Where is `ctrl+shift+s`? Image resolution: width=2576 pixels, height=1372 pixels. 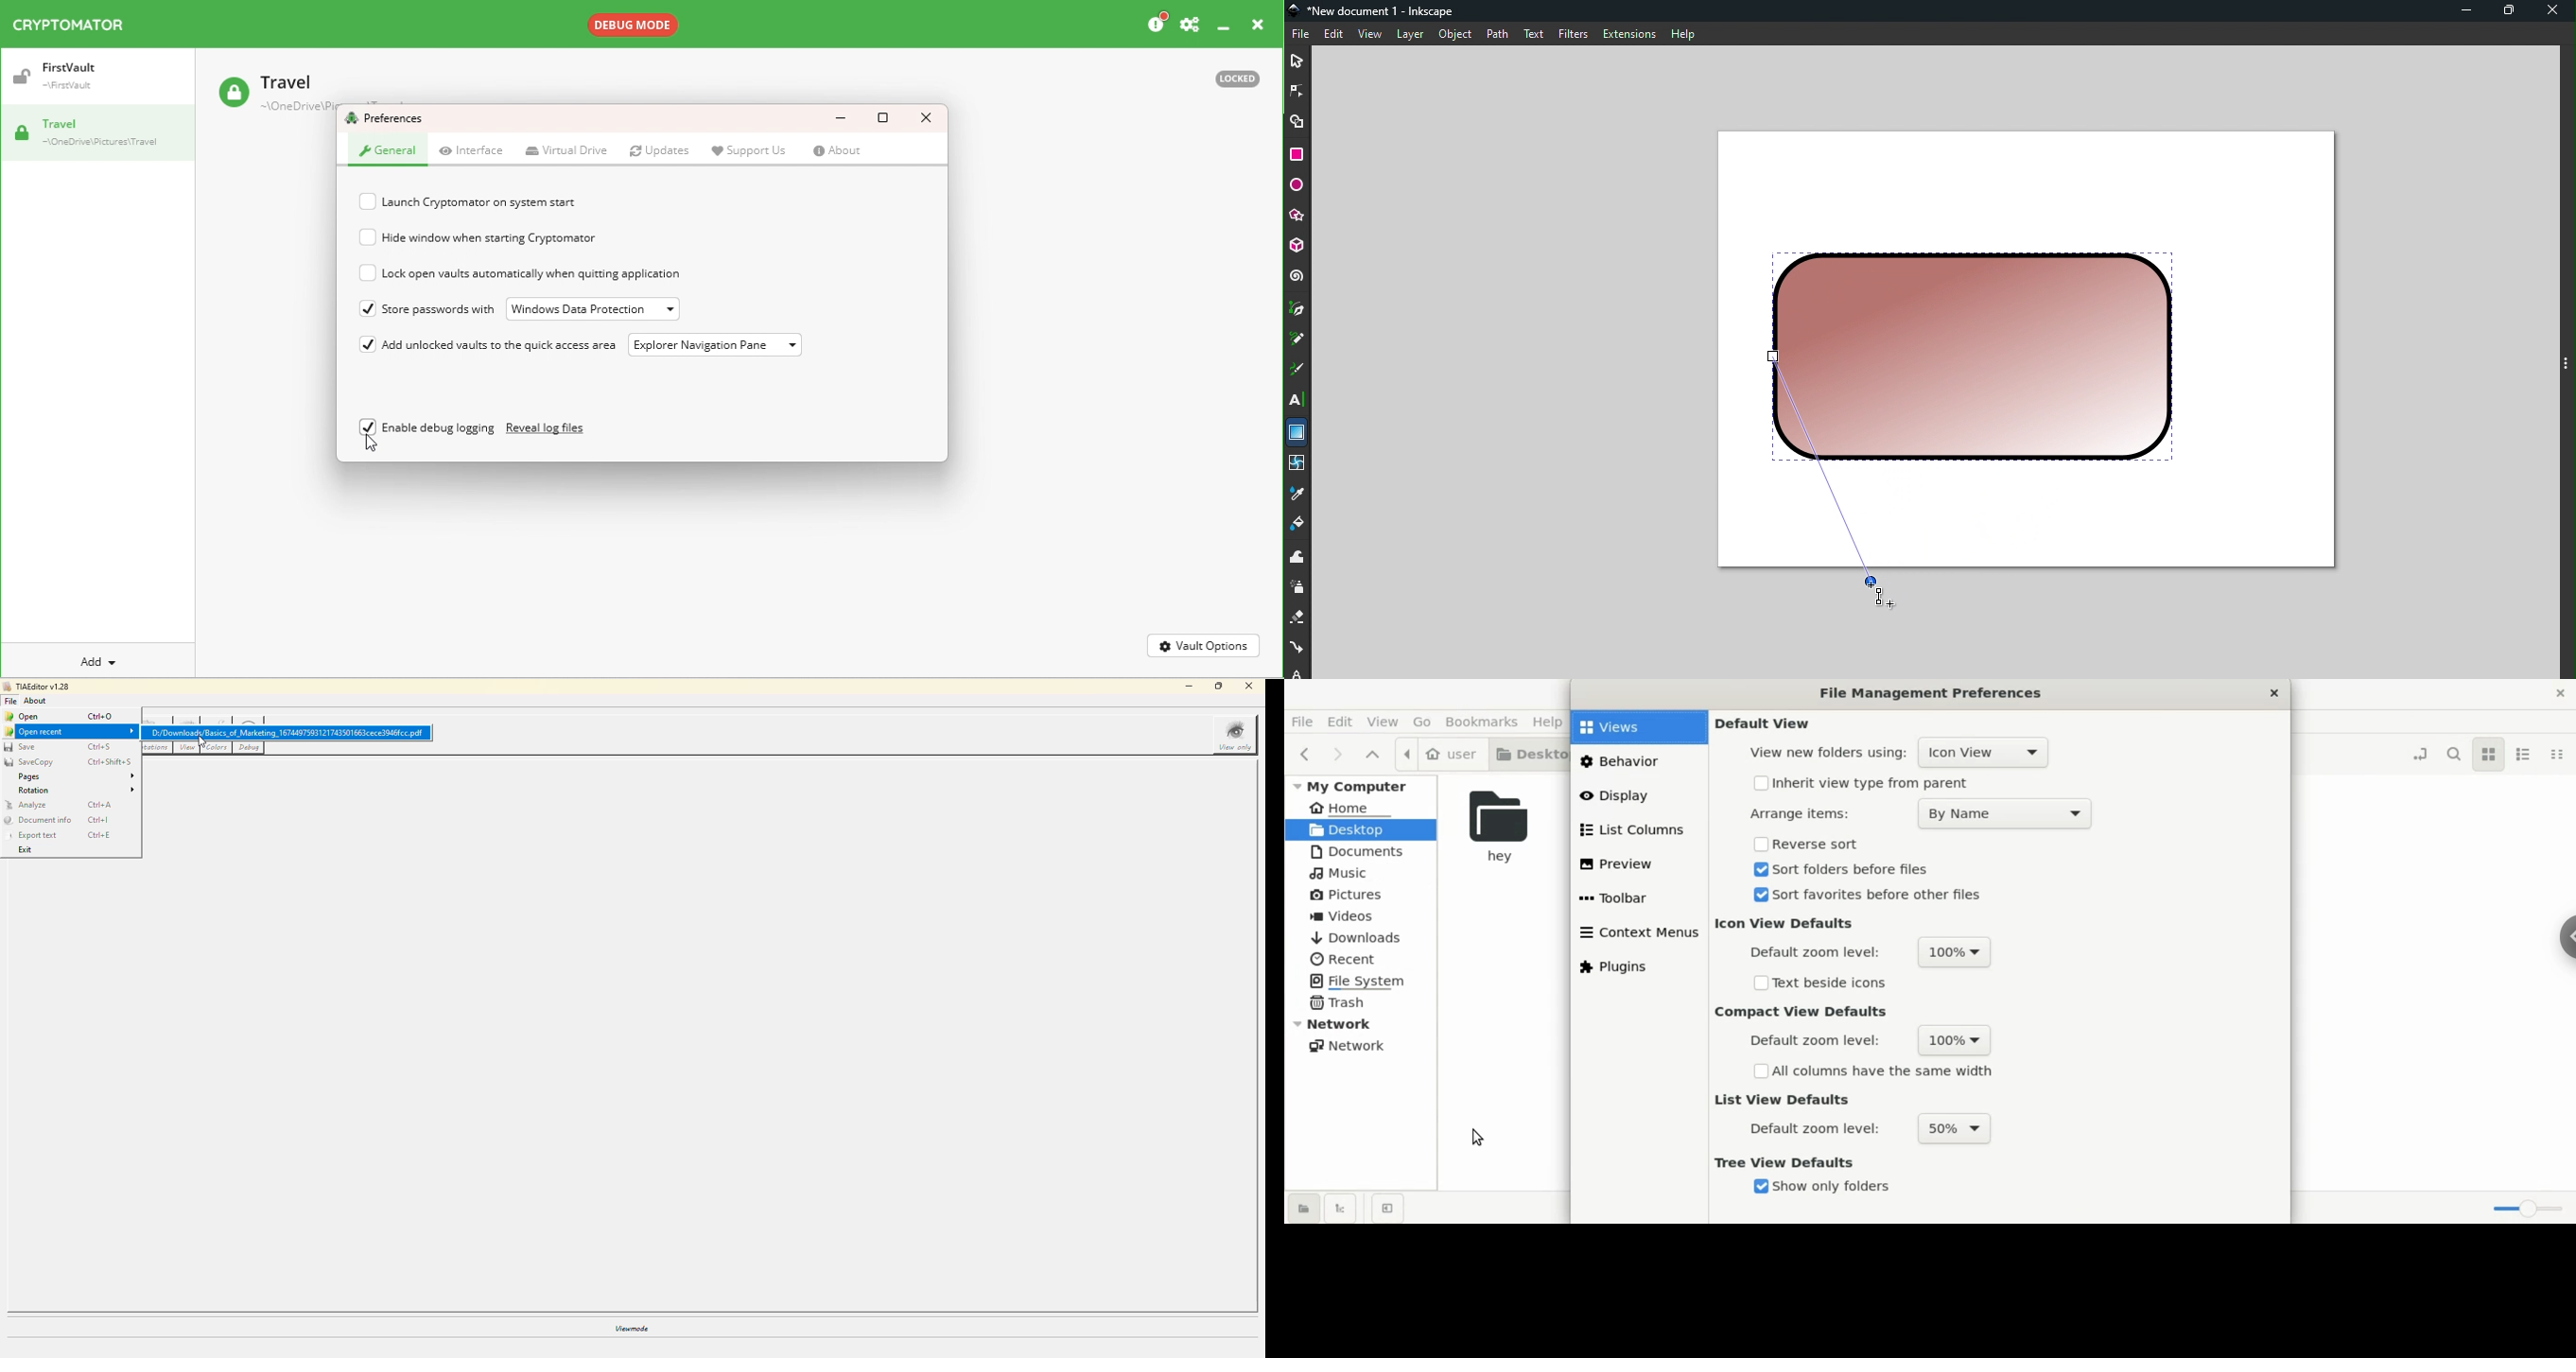
ctrl+shift+s is located at coordinates (111, 762).